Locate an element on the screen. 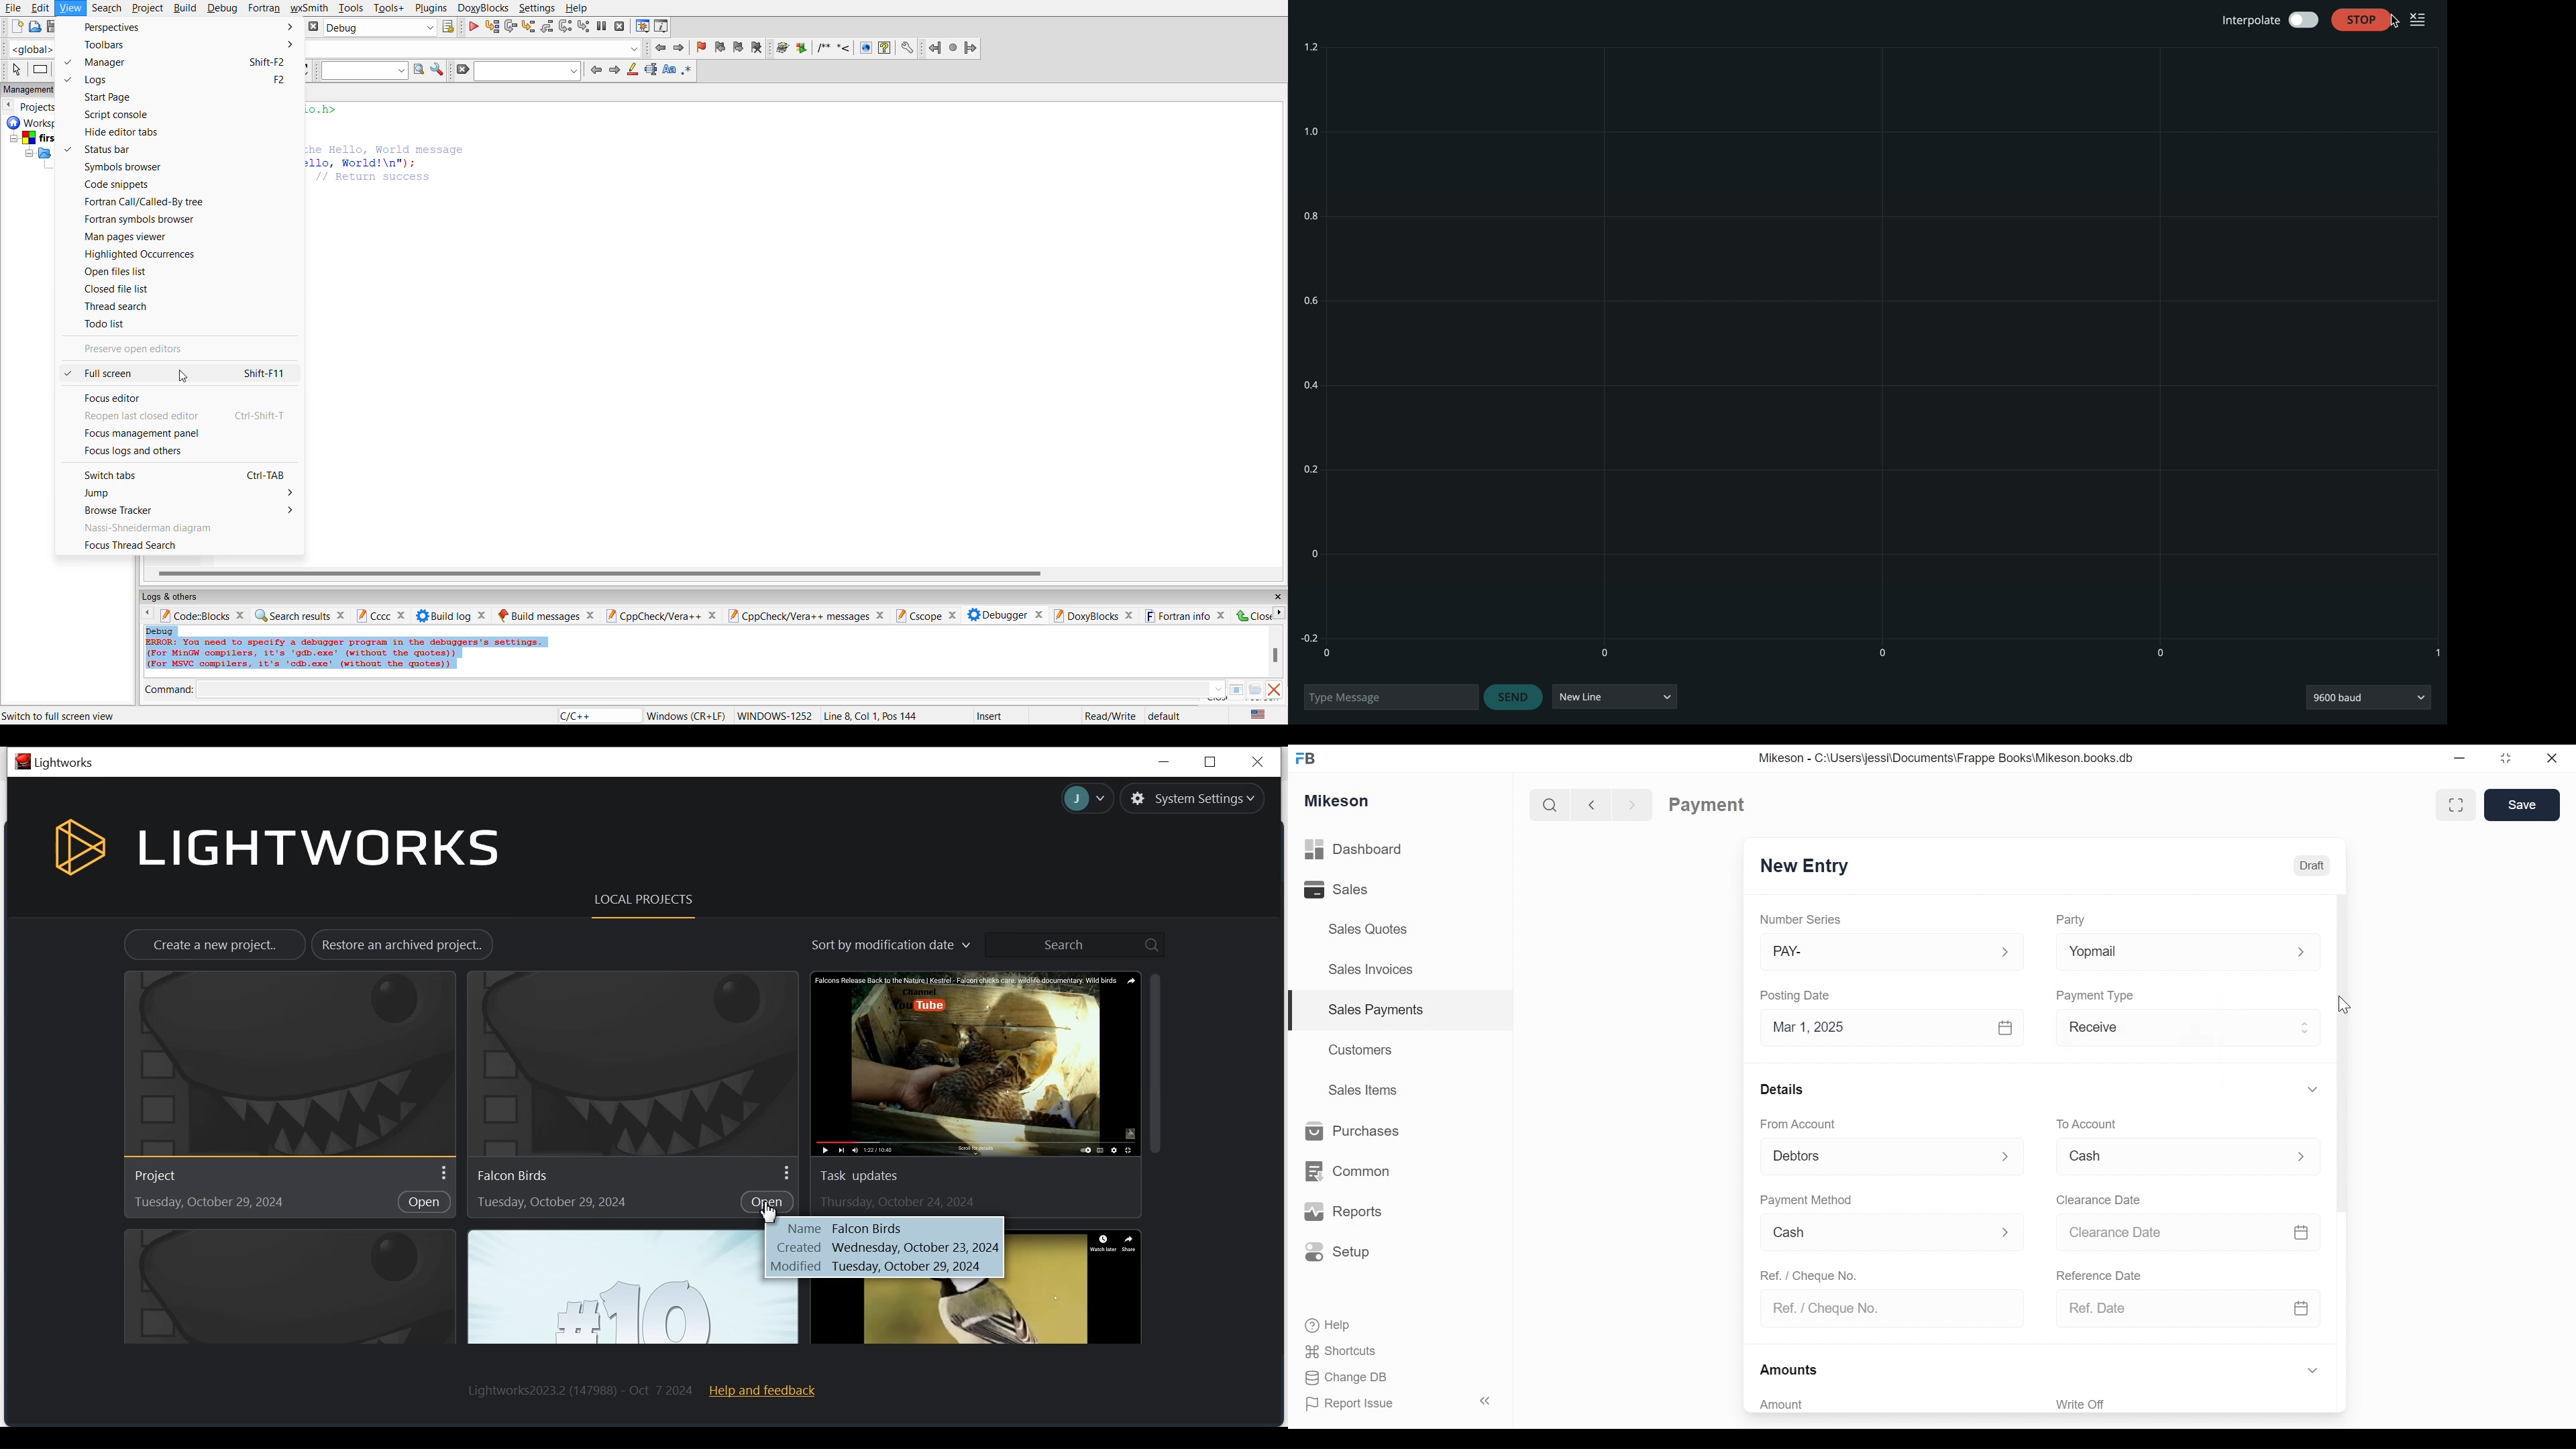  project is located at coordinates (148, 7).